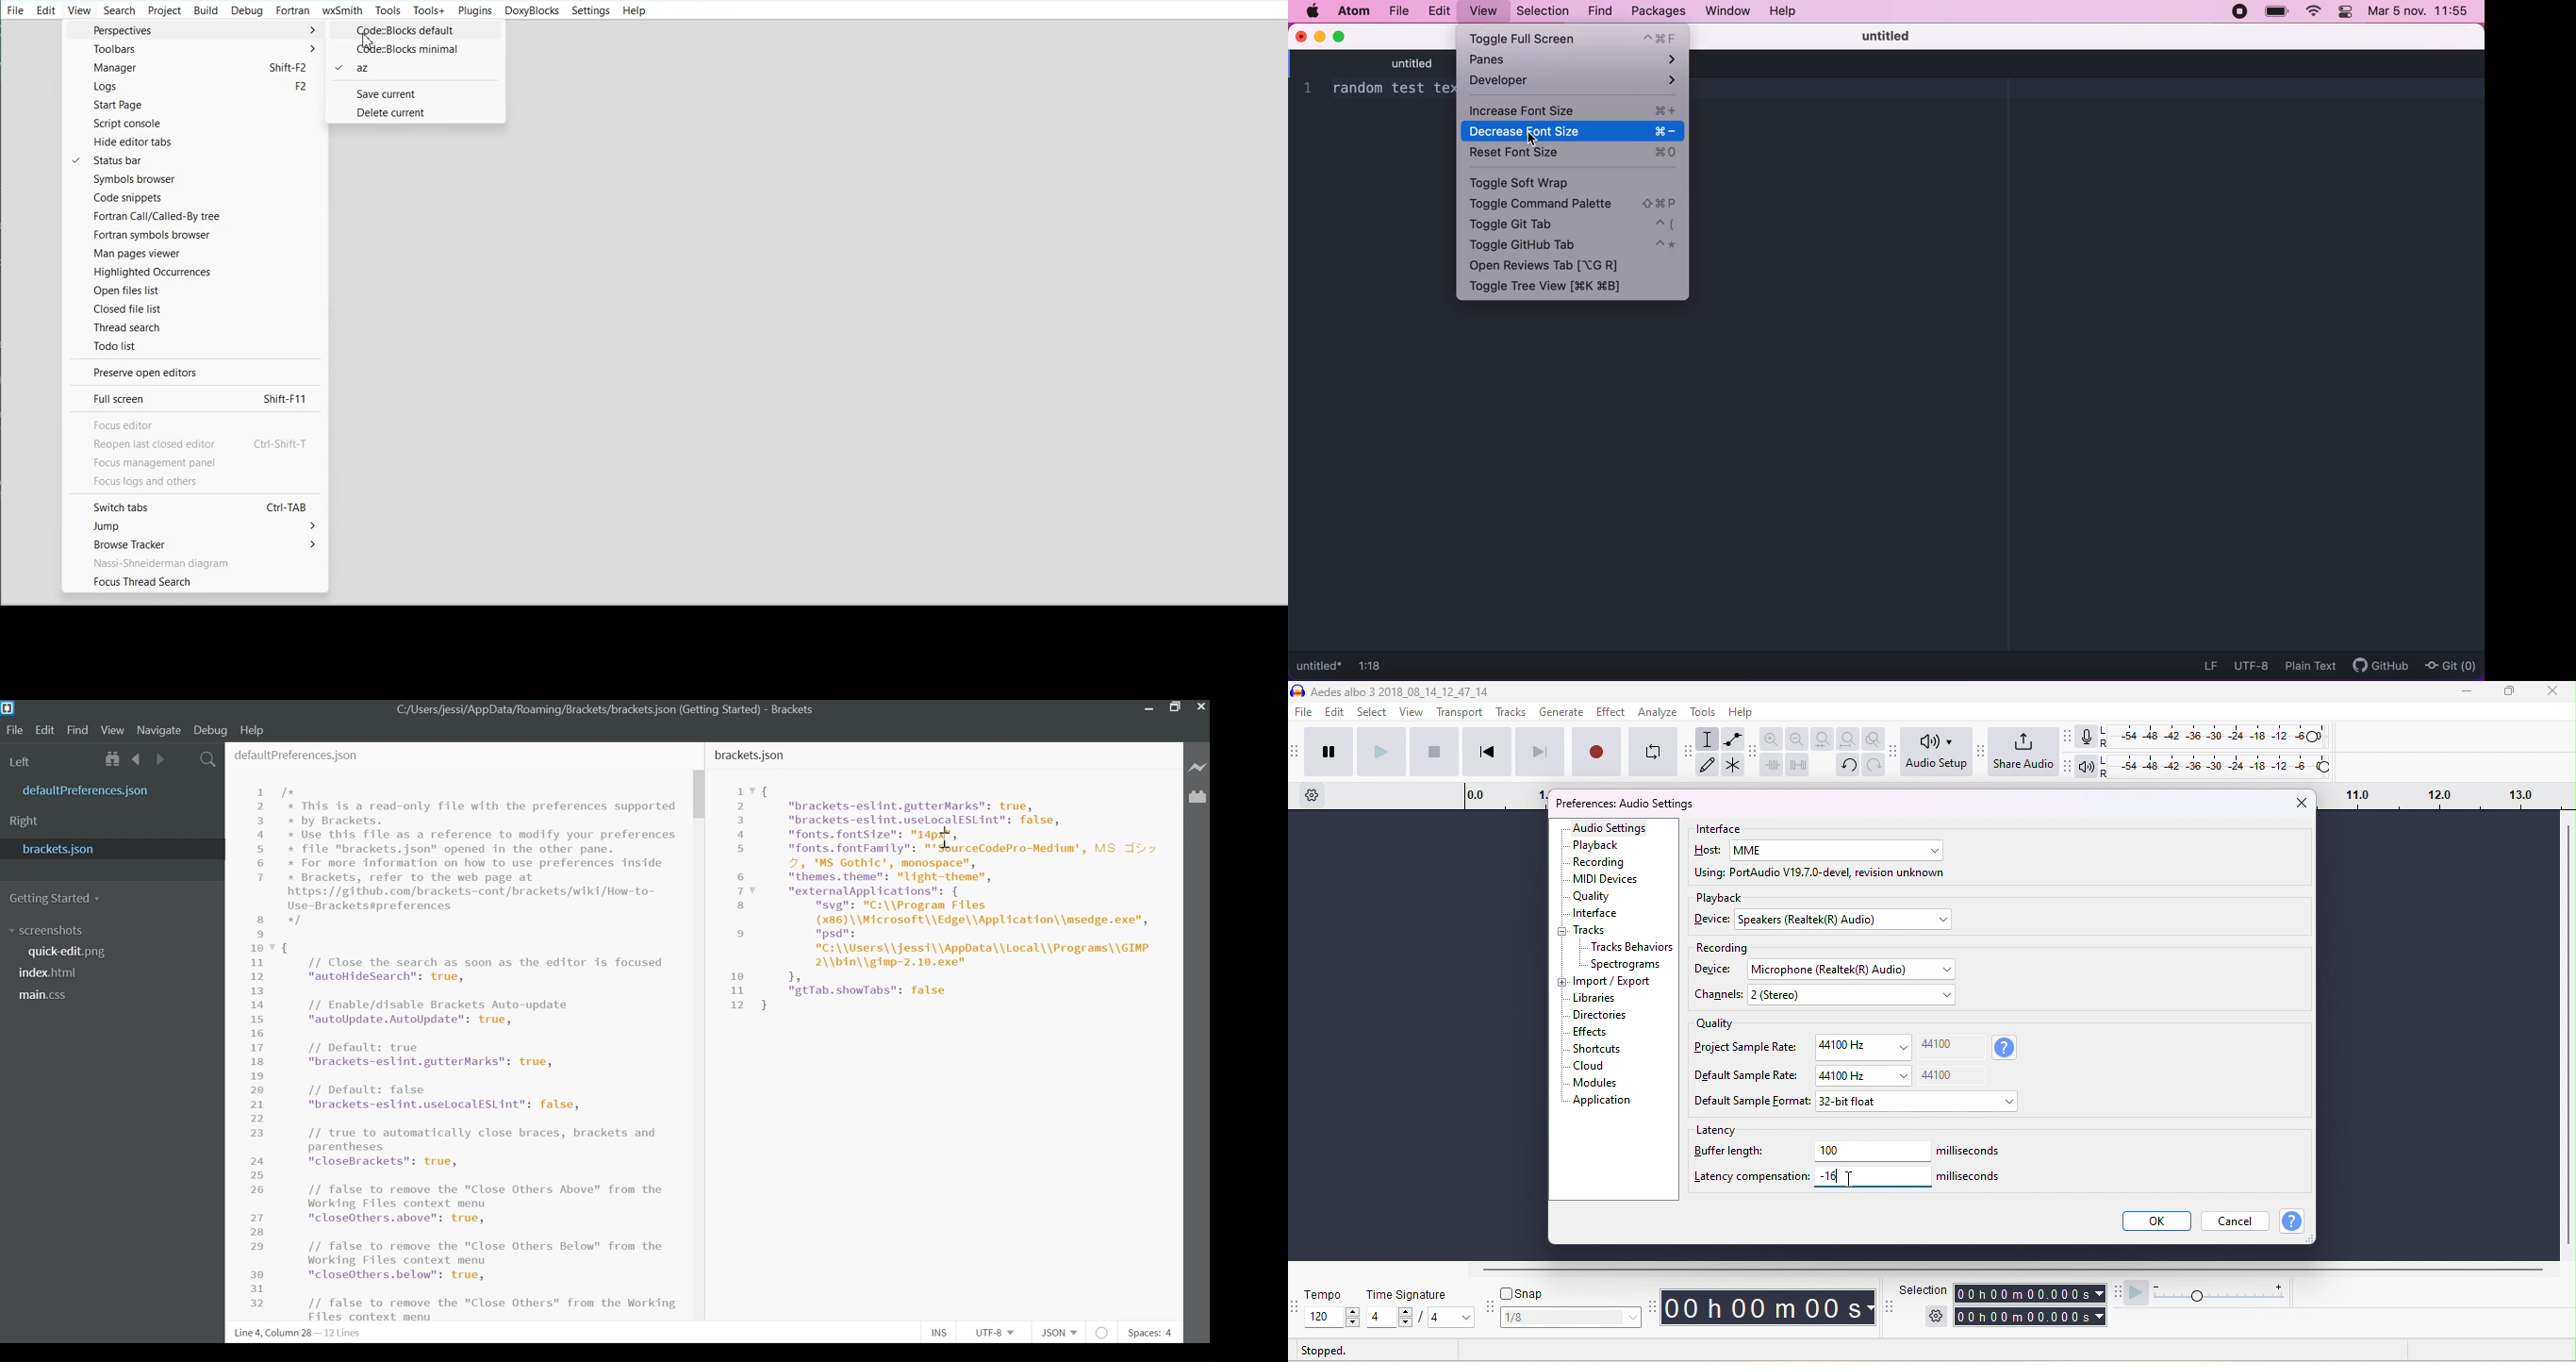 This screenshot has height=1372, width=2576. What do you see at coordinates (1801, 768) in the screenshot?
I see `silence the selection` at bounding box center [1801, 768].